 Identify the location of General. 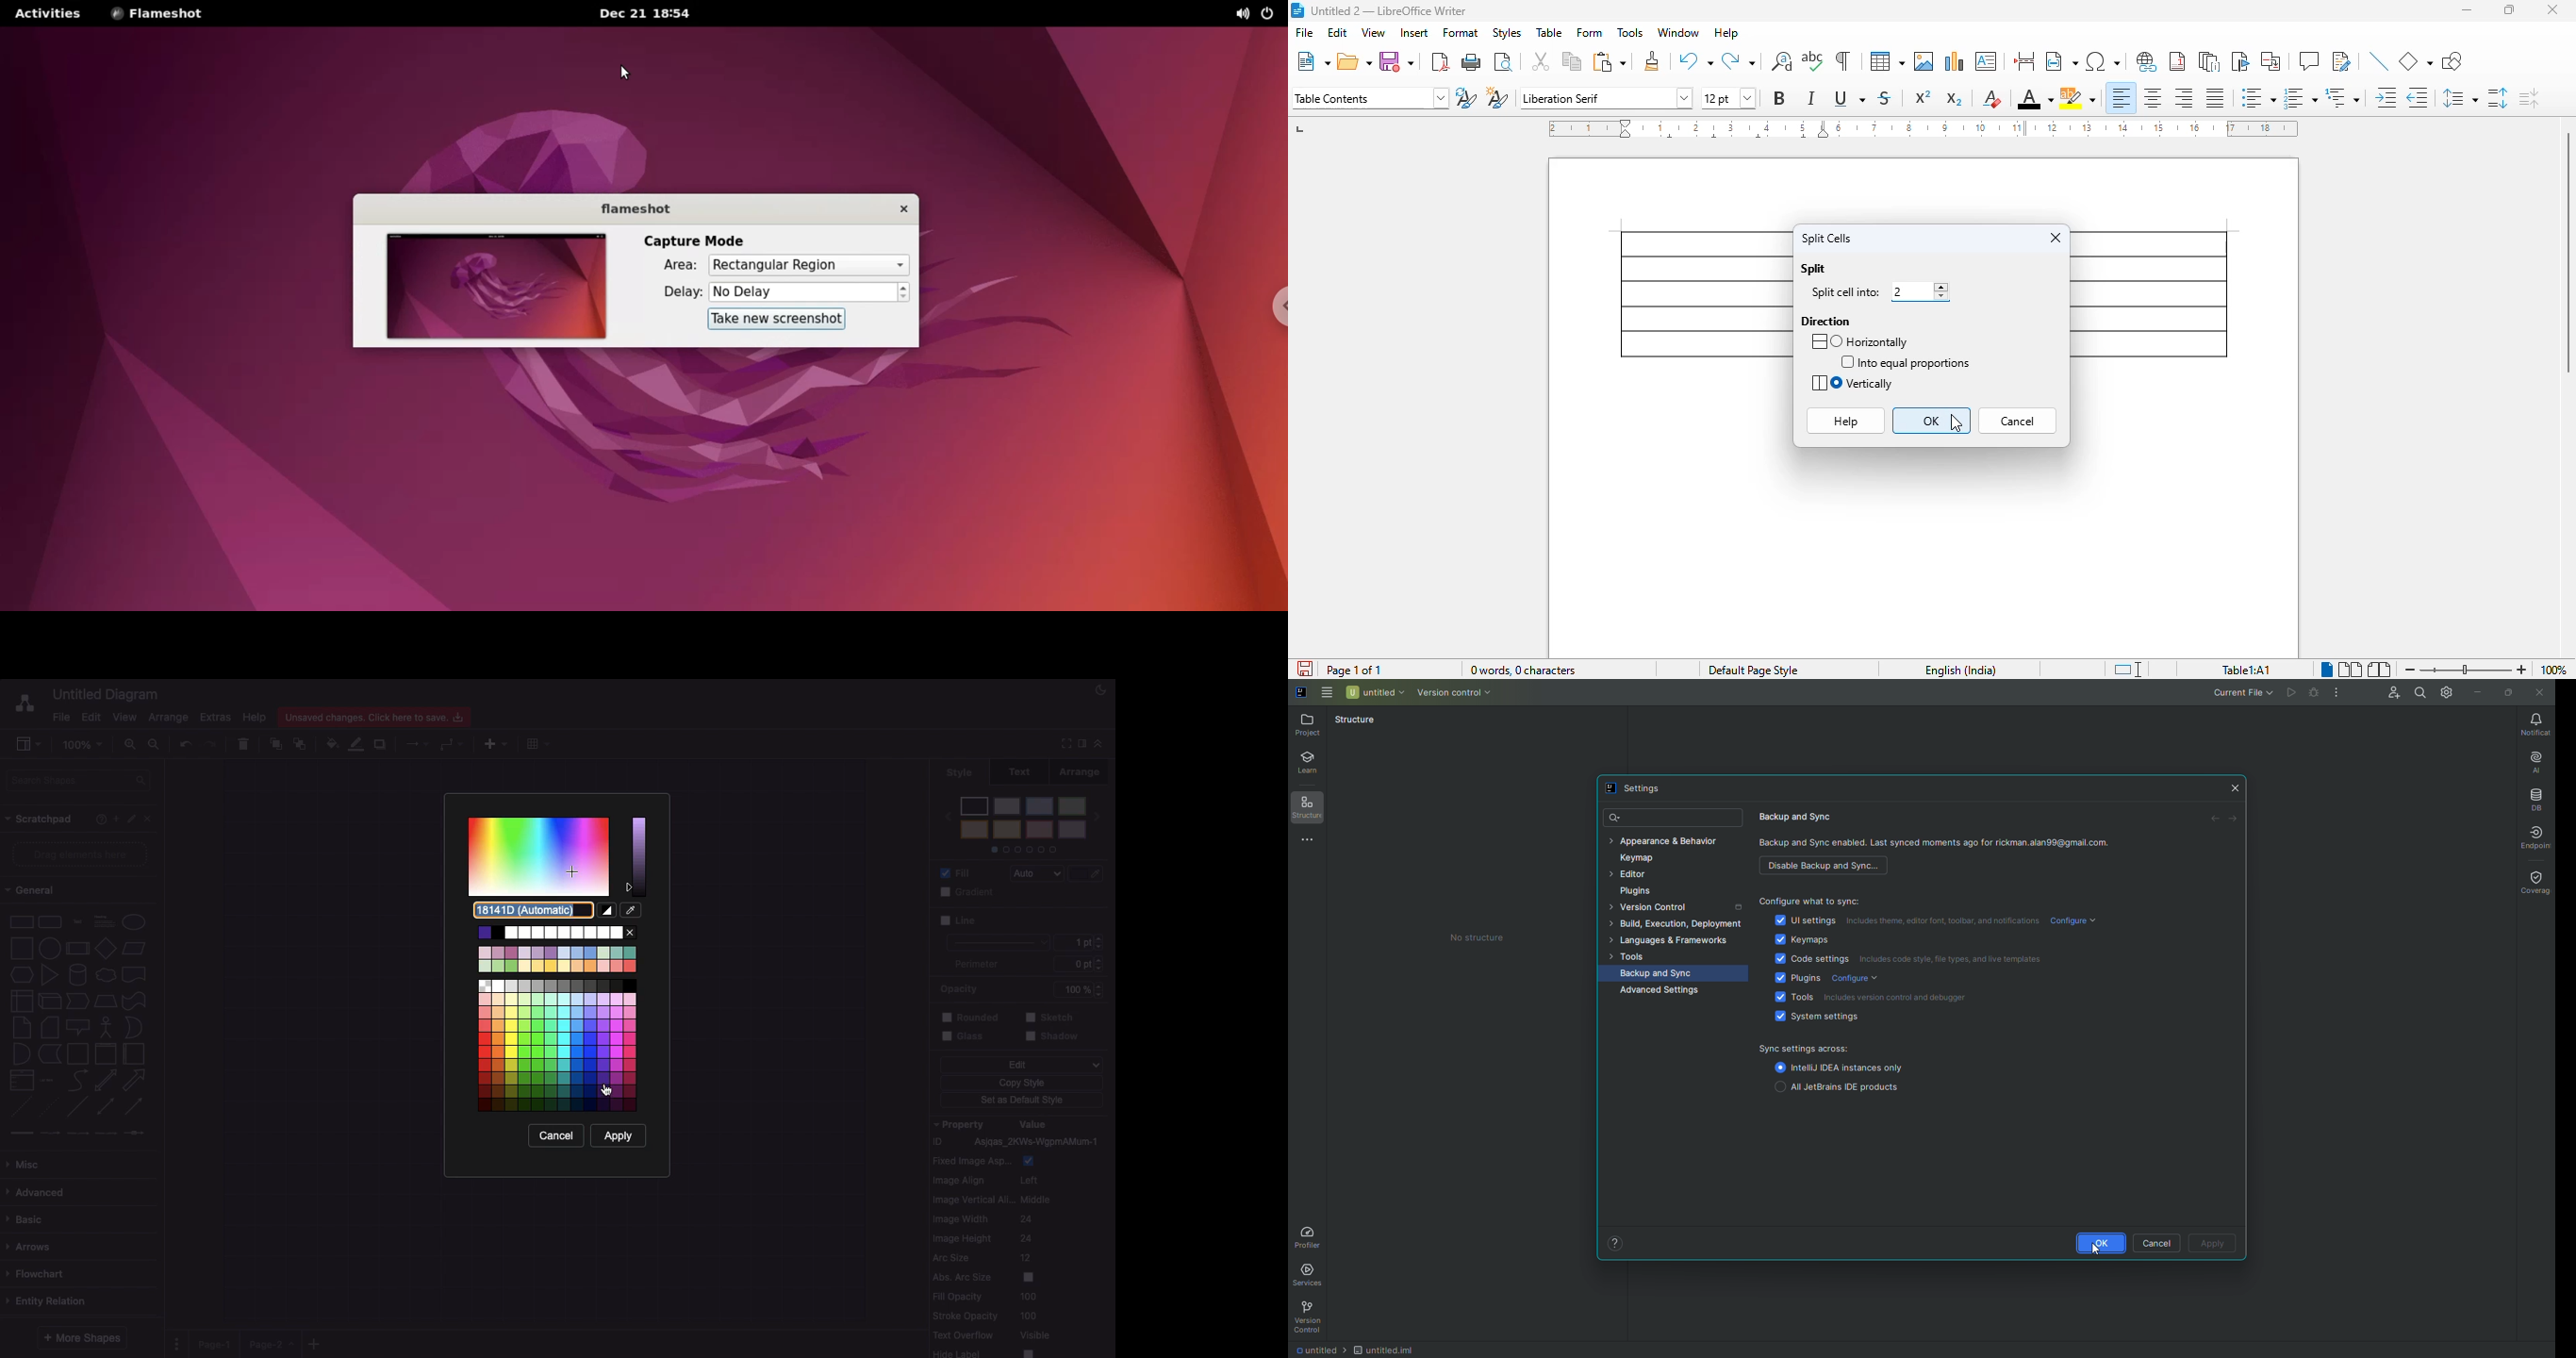
(32, 892).